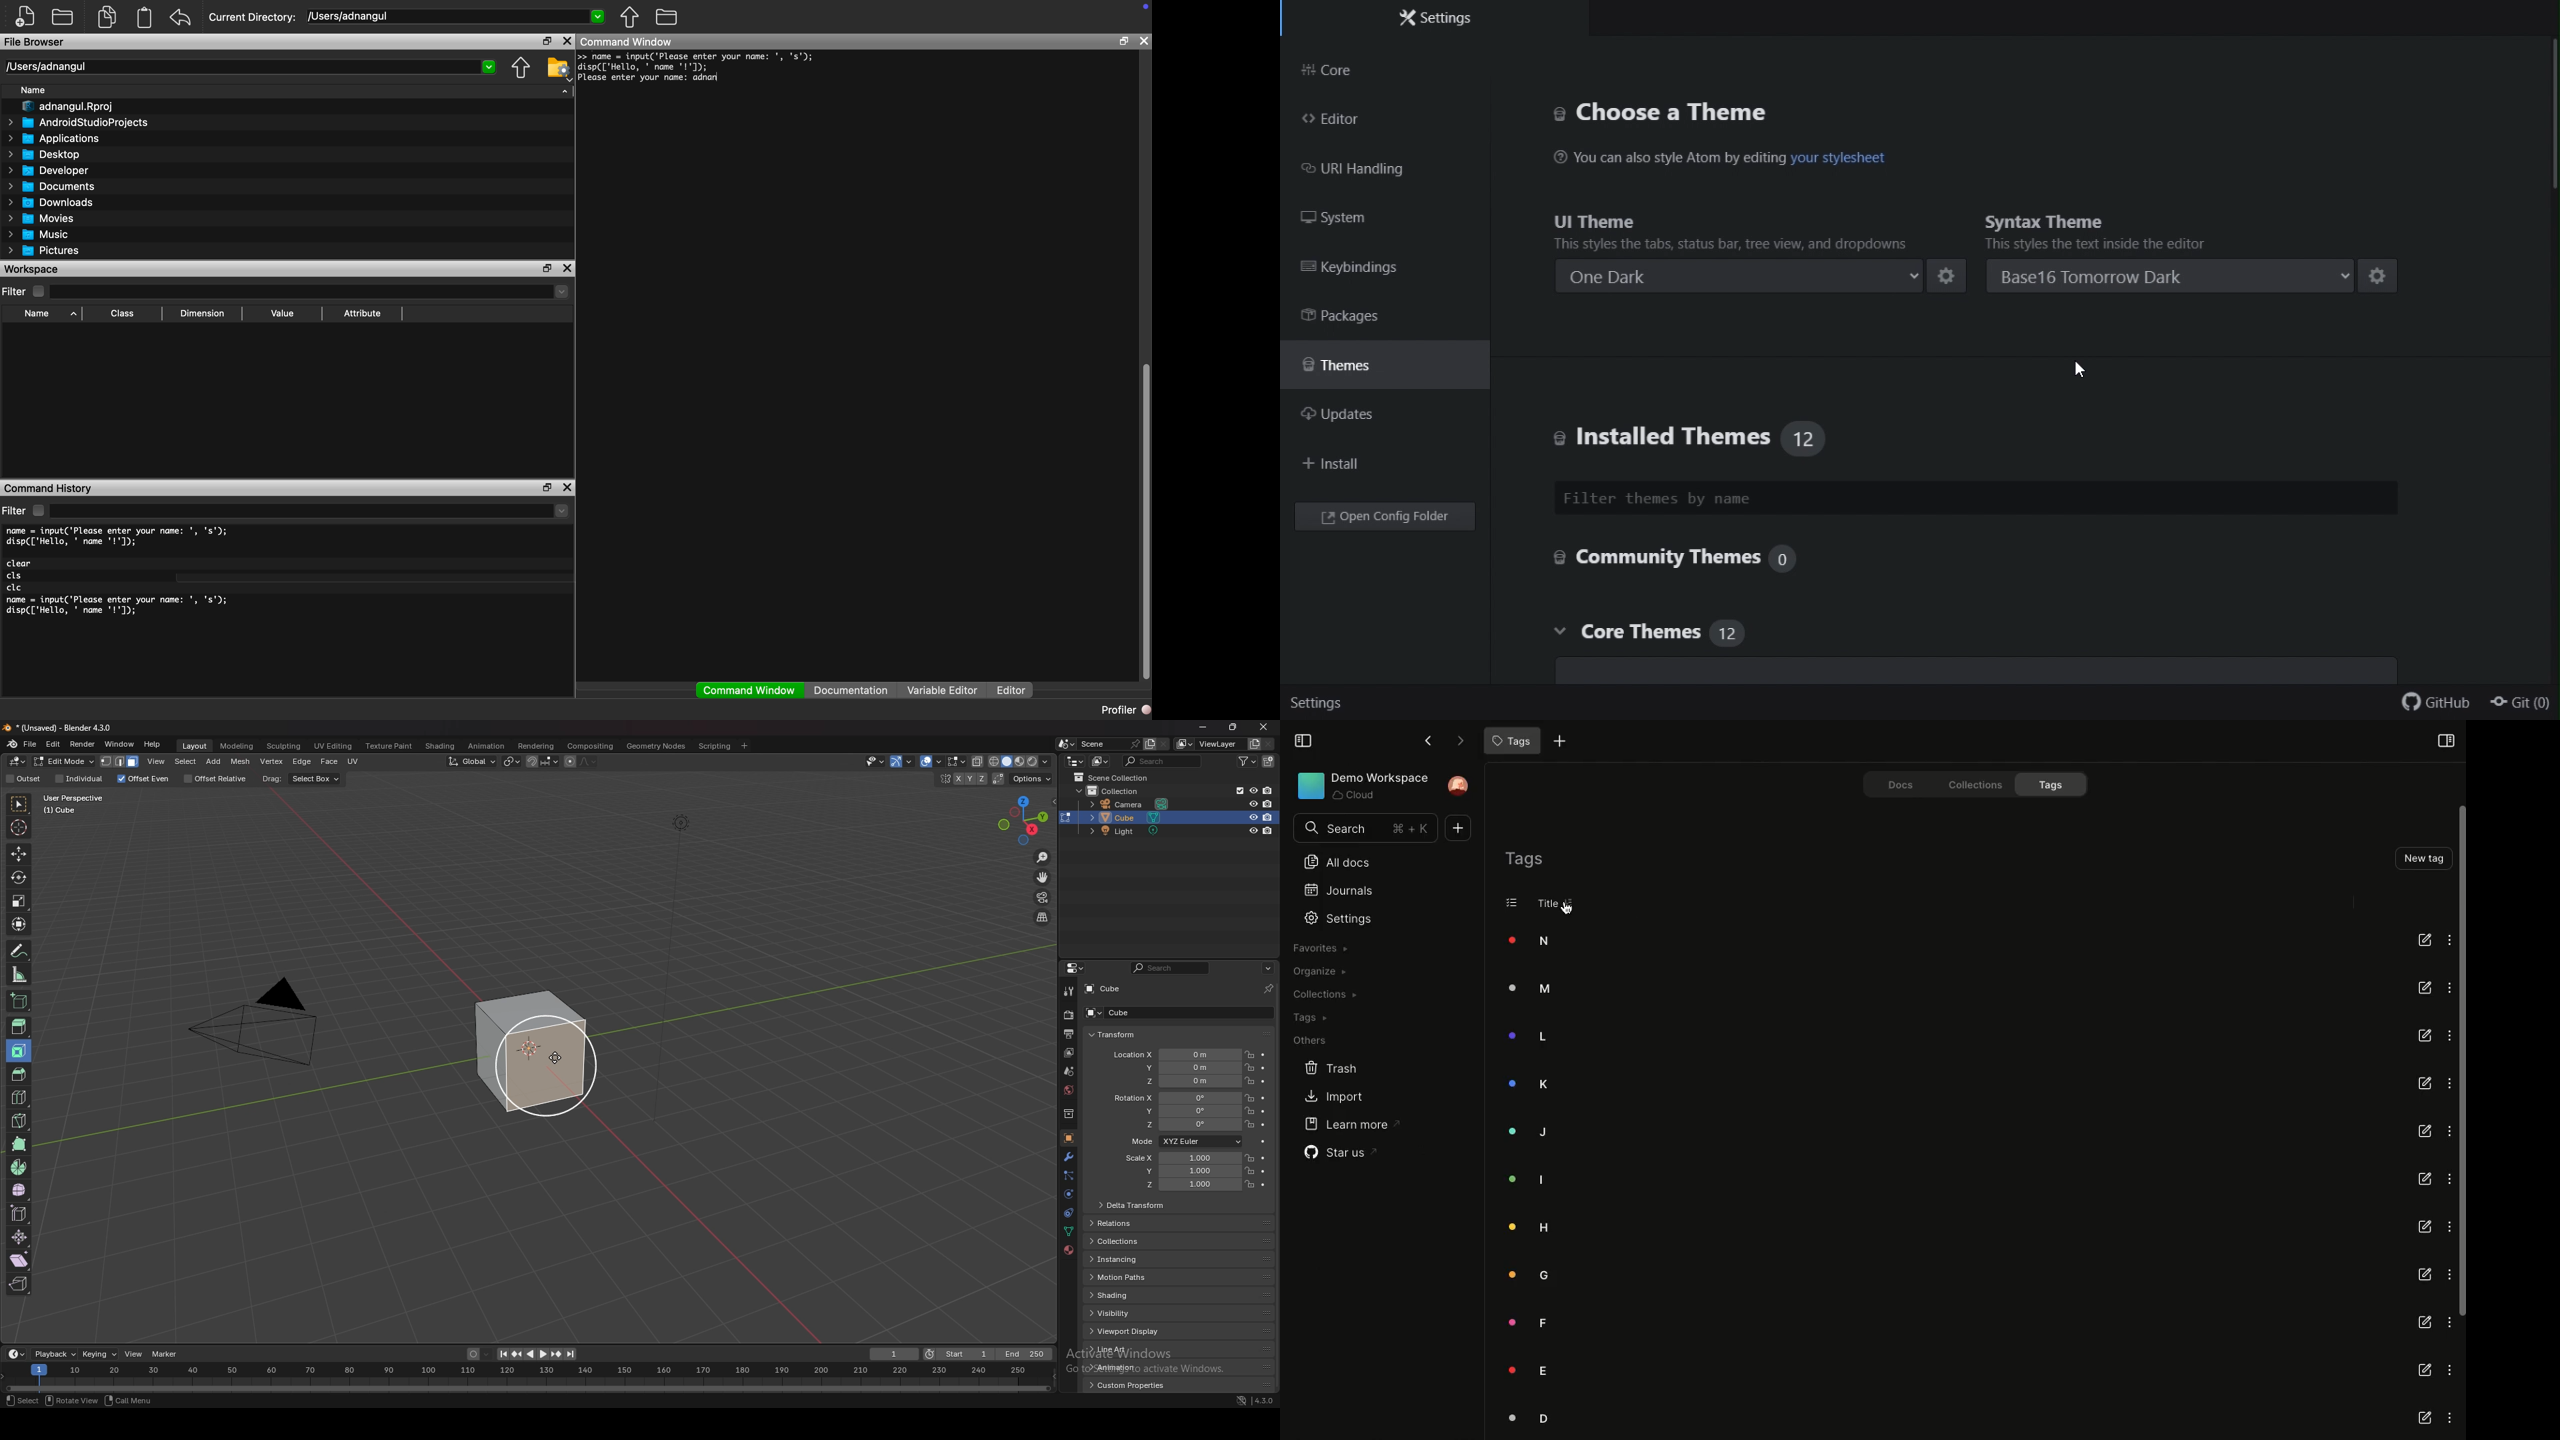 The width and height of the screenshot is (2576, 1456). Describe the element at coordinates (932, 761) in the screenshot. I see `show overlays` at that location.